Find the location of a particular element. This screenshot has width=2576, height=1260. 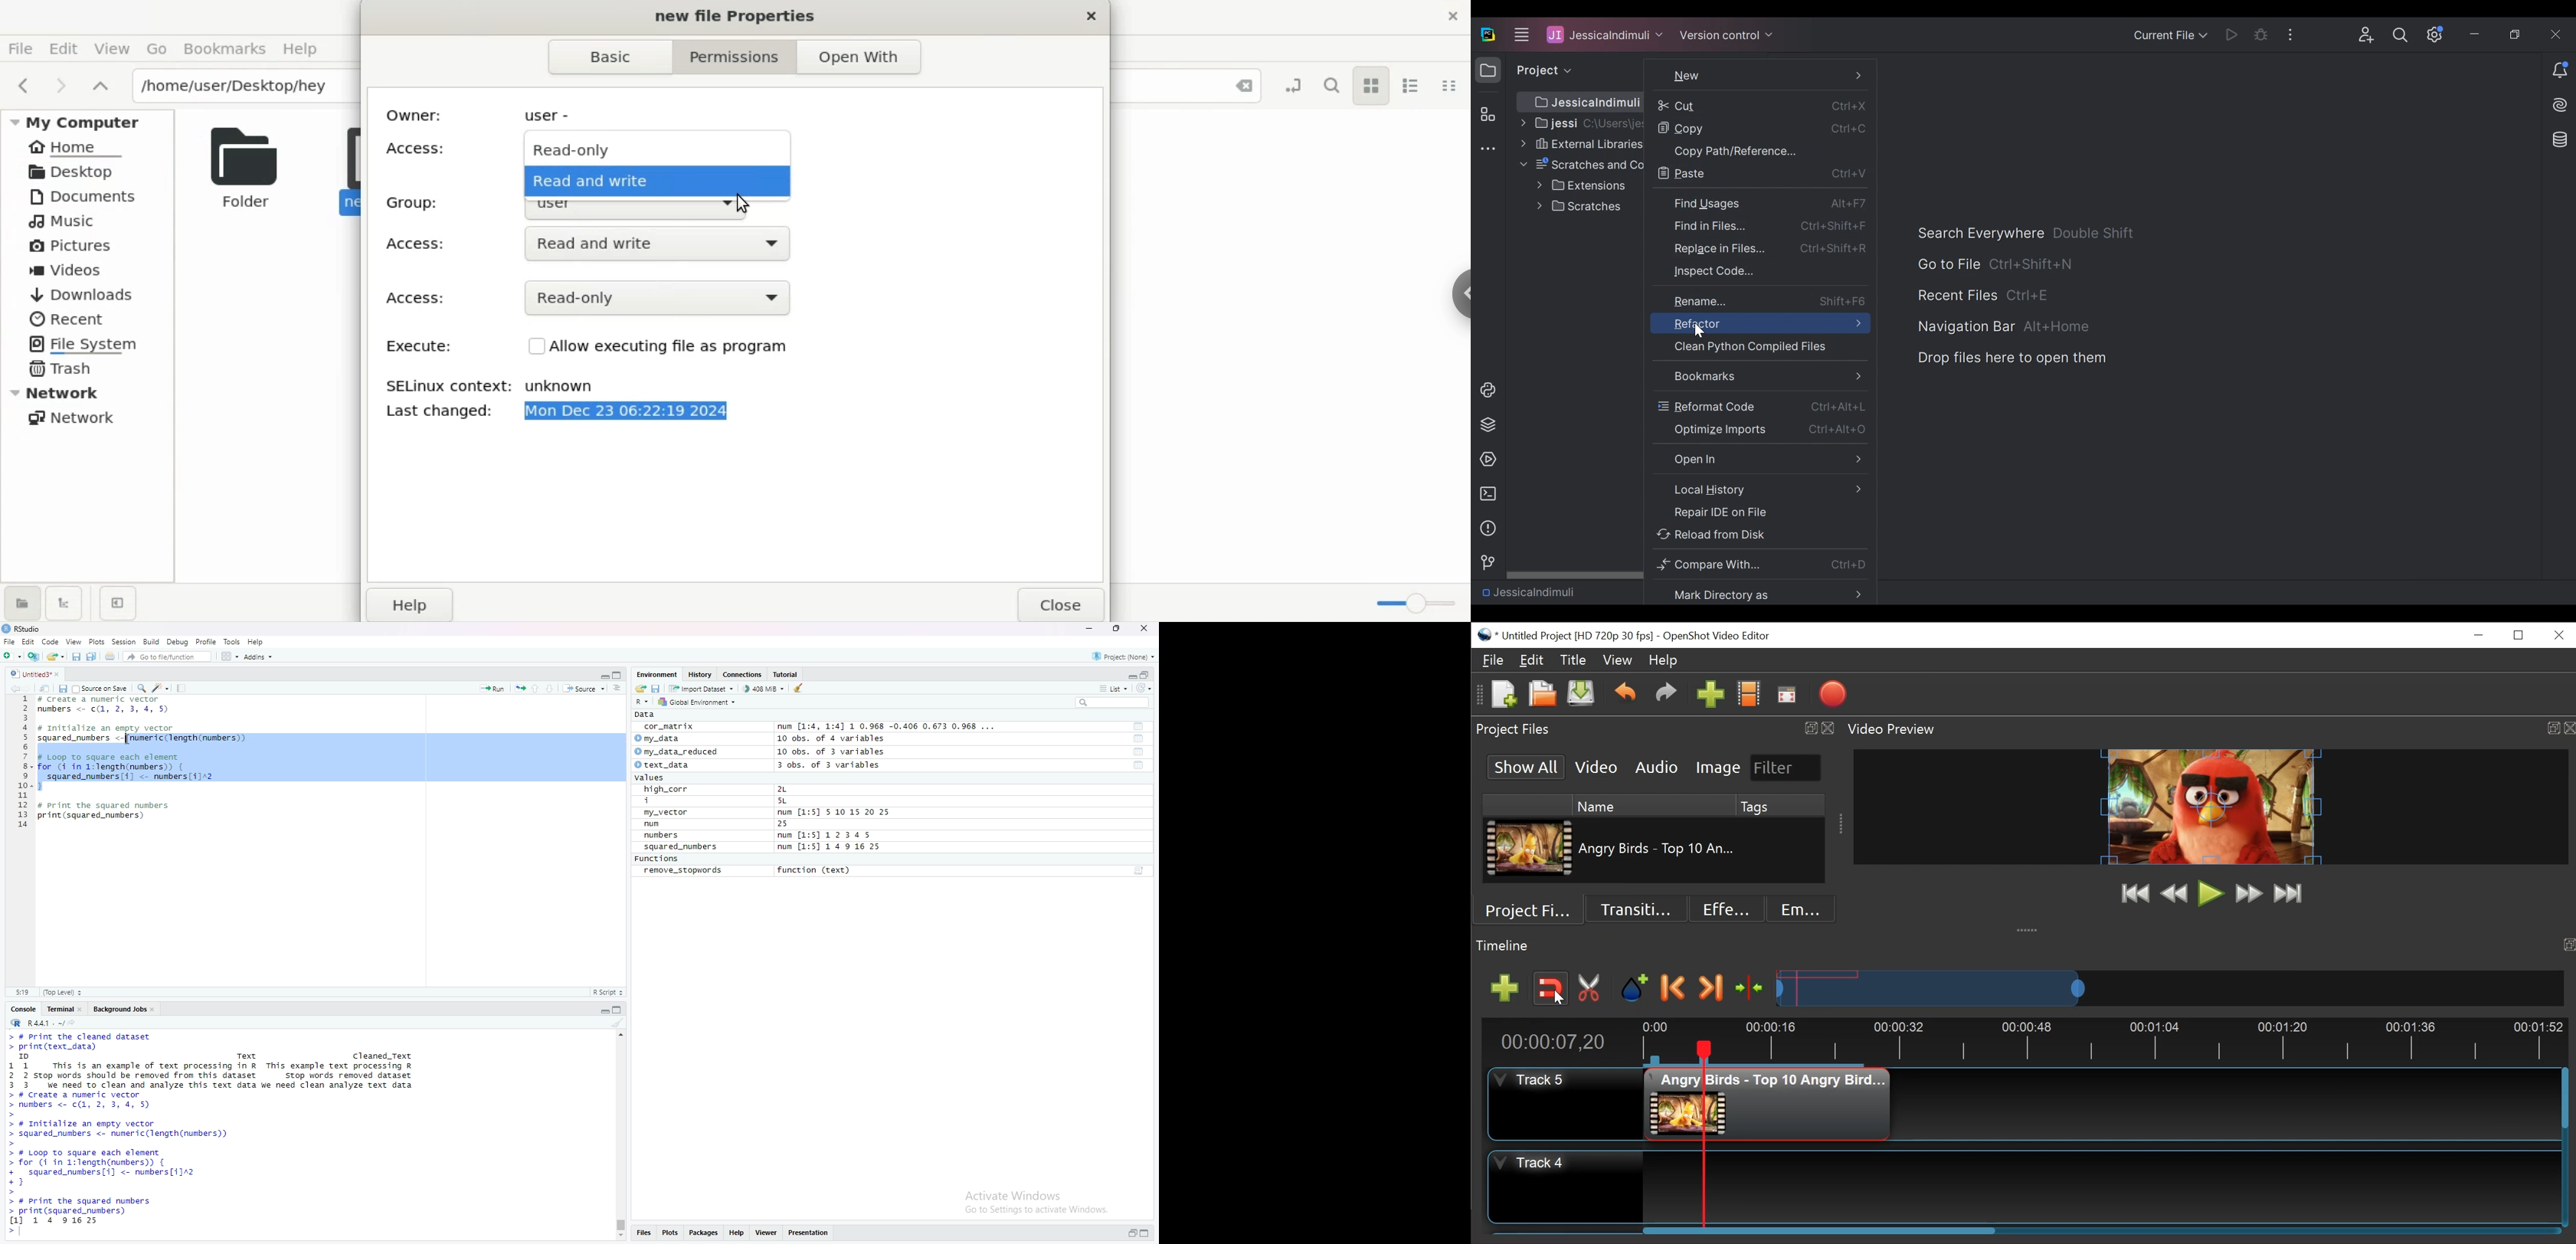

Environment is located at coordinates (657, 674).